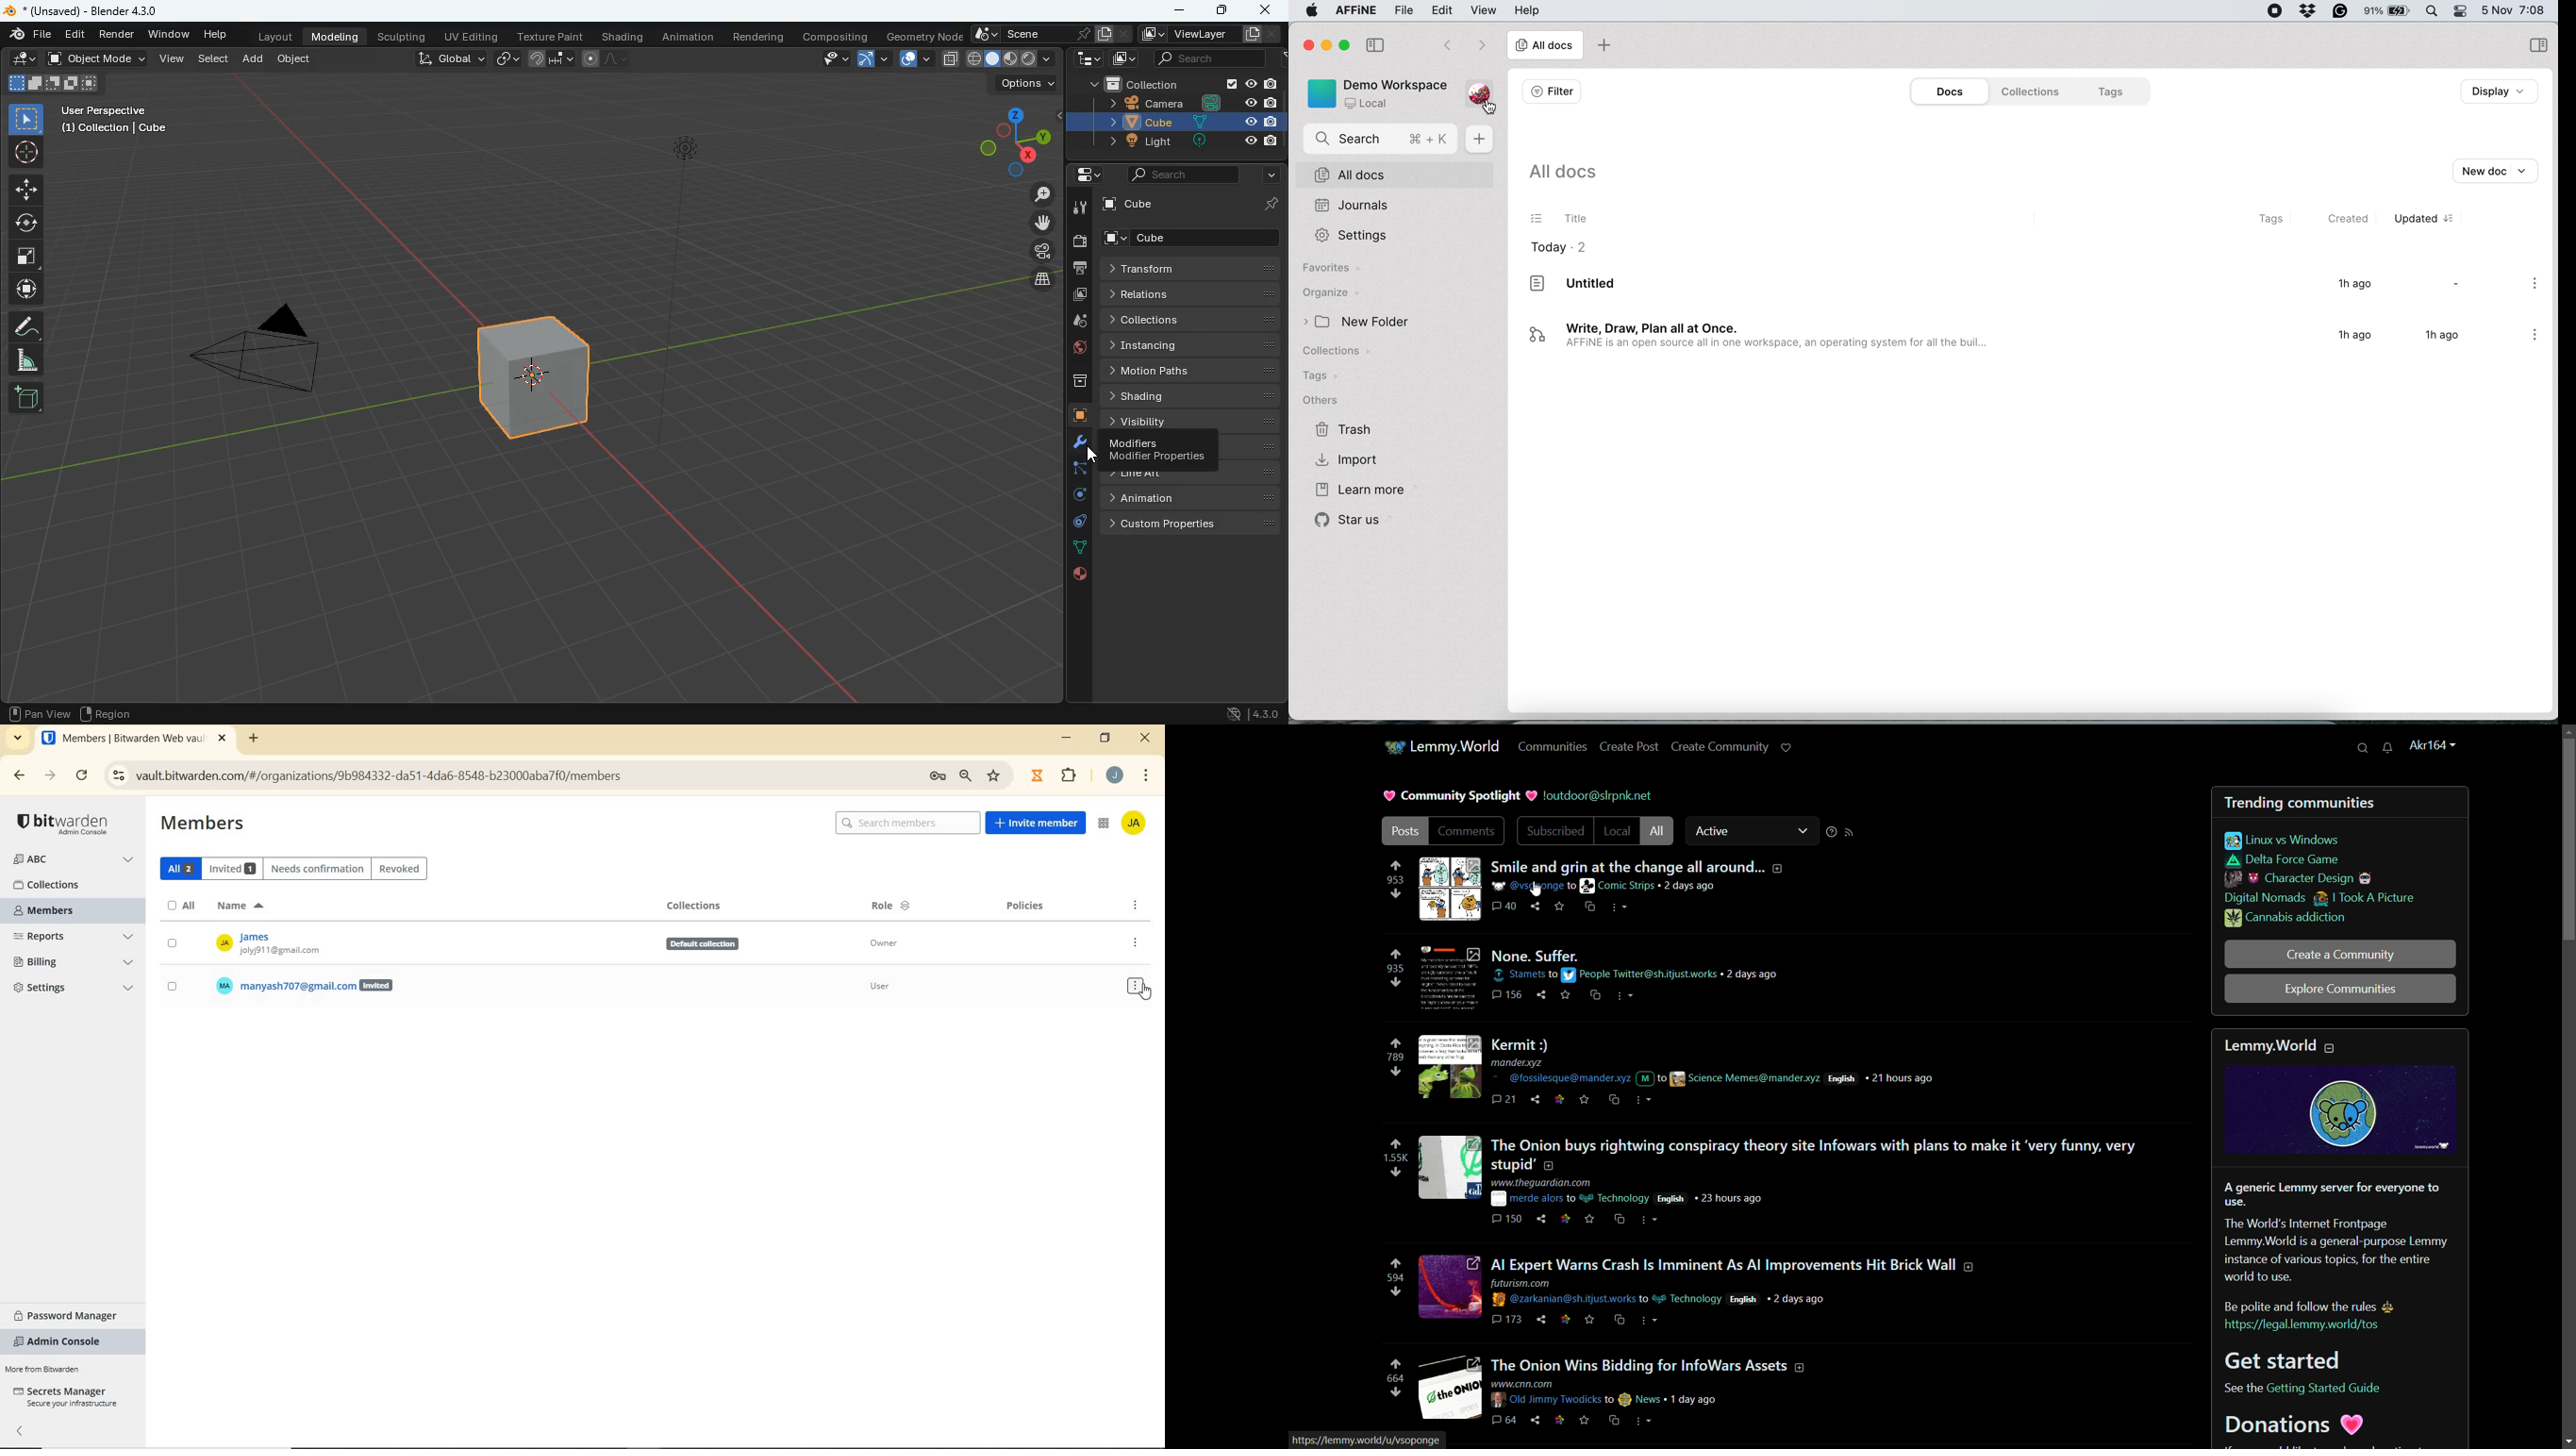 This screenshot has width=2576, height=1456. I want to click on Owner, so click(887, 944).